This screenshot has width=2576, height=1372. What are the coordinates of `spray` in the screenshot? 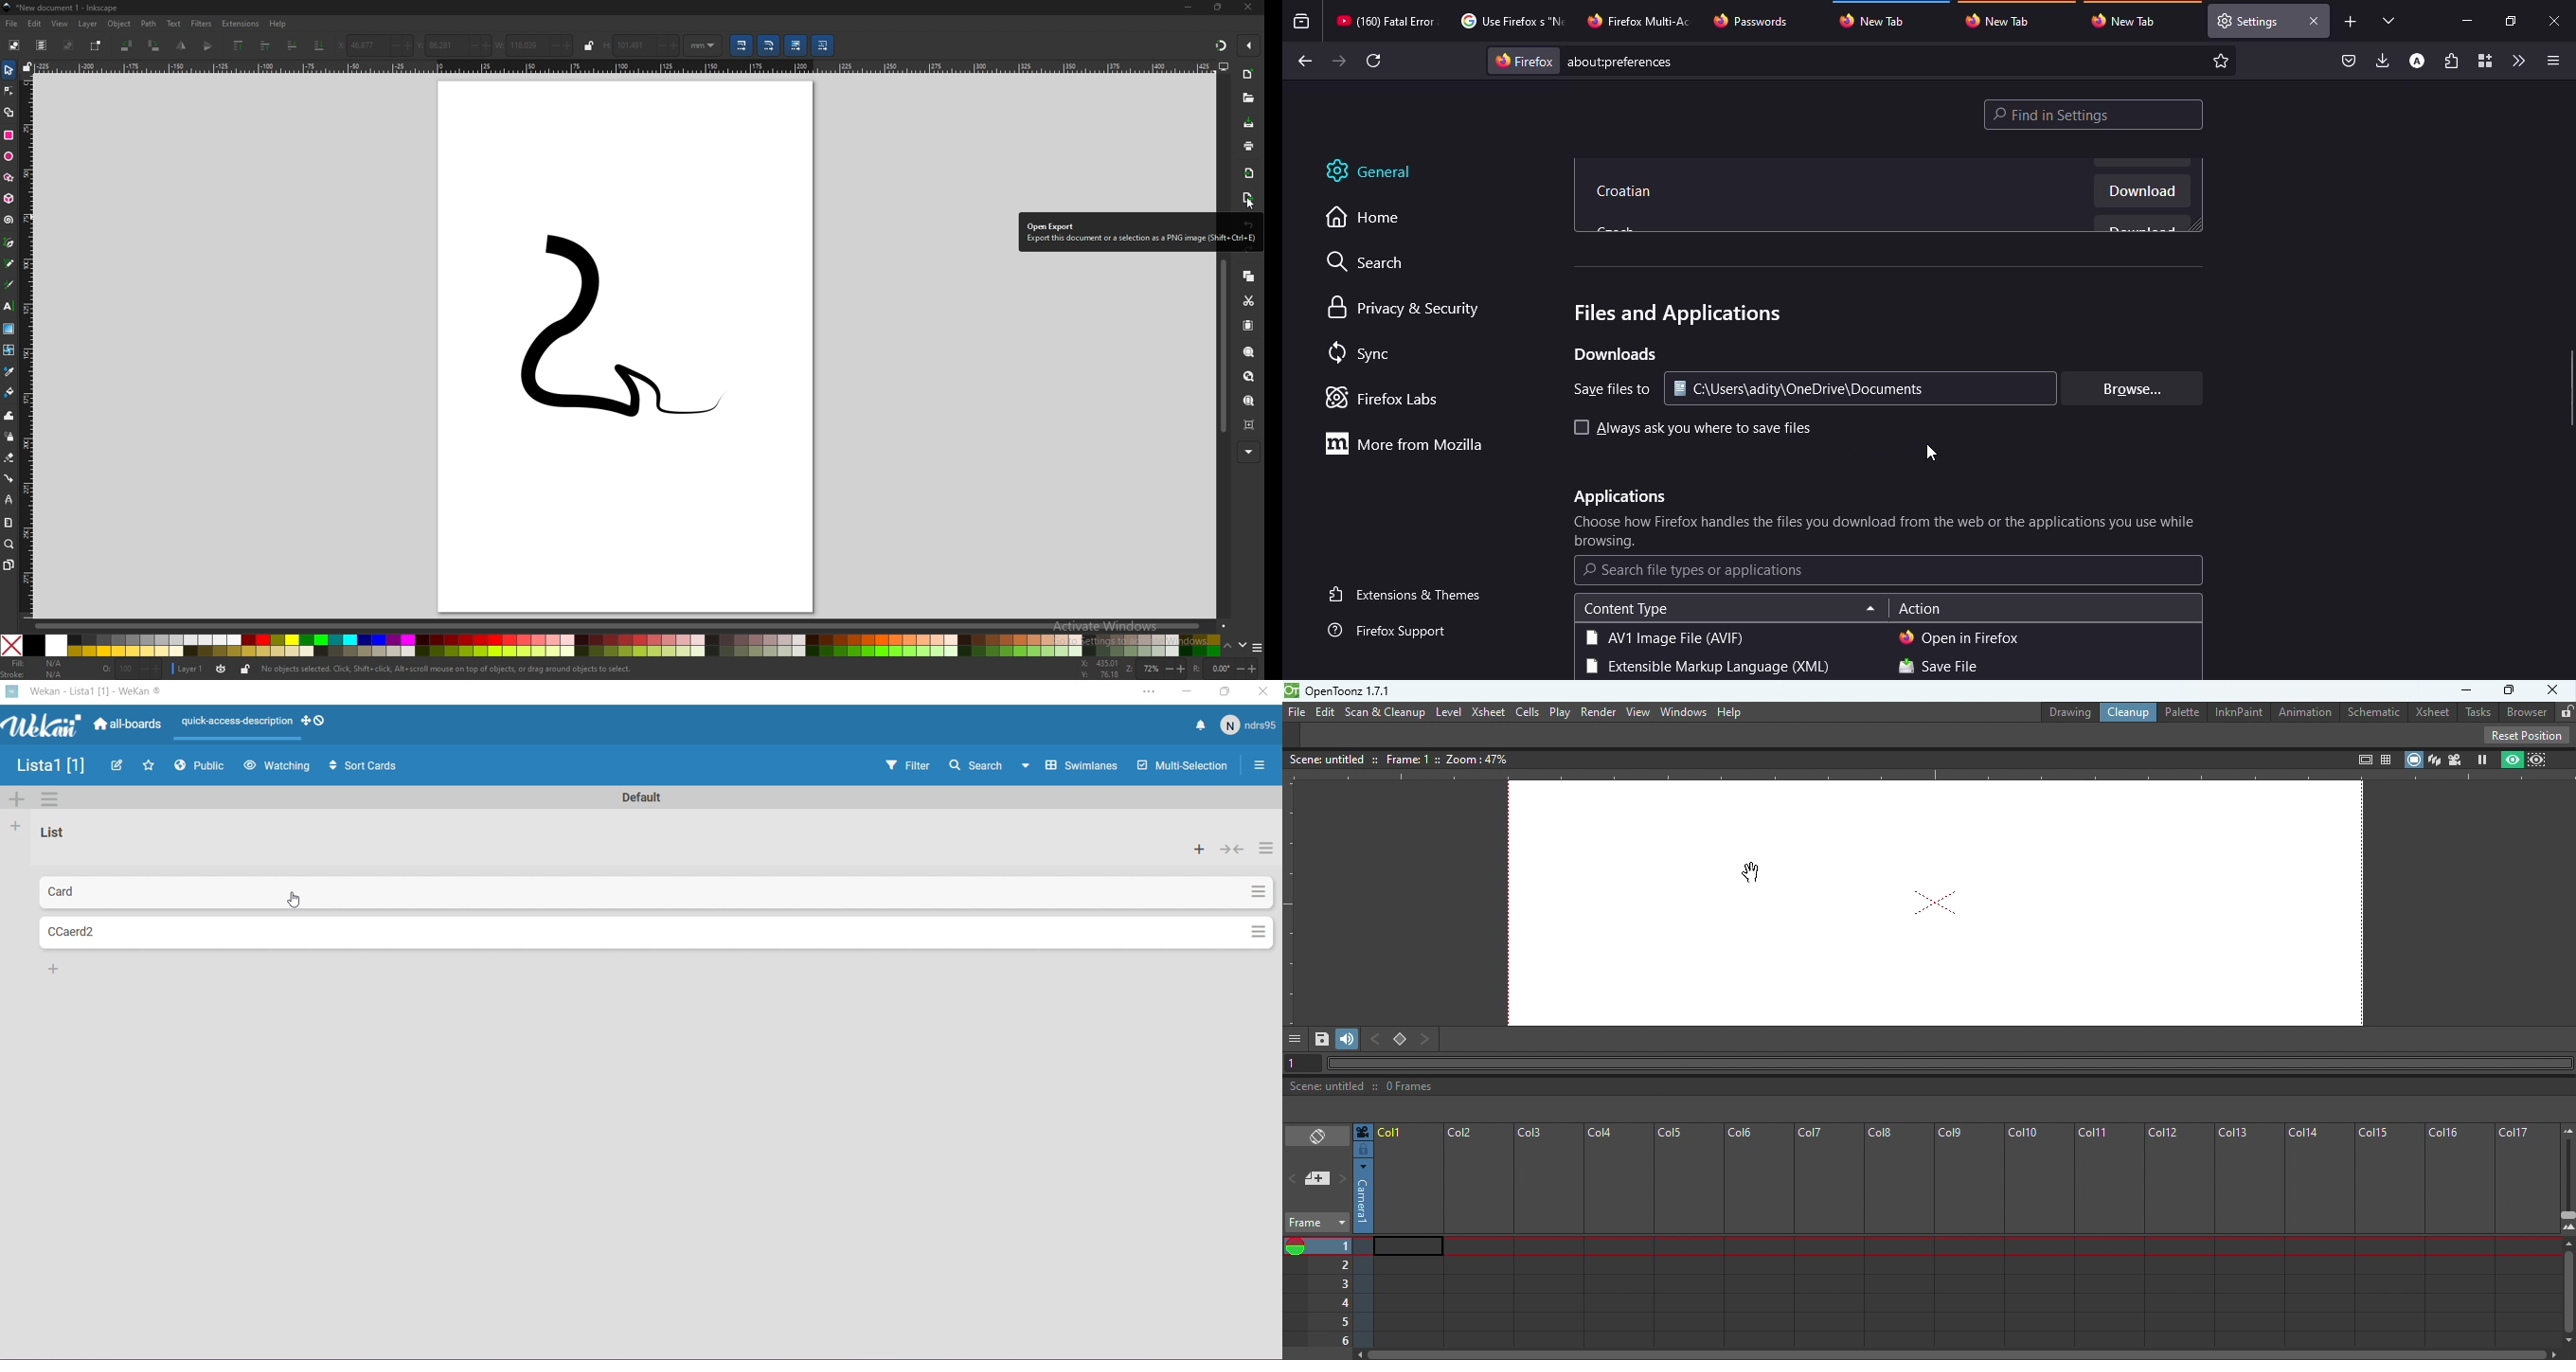 It's located at (9, 436).